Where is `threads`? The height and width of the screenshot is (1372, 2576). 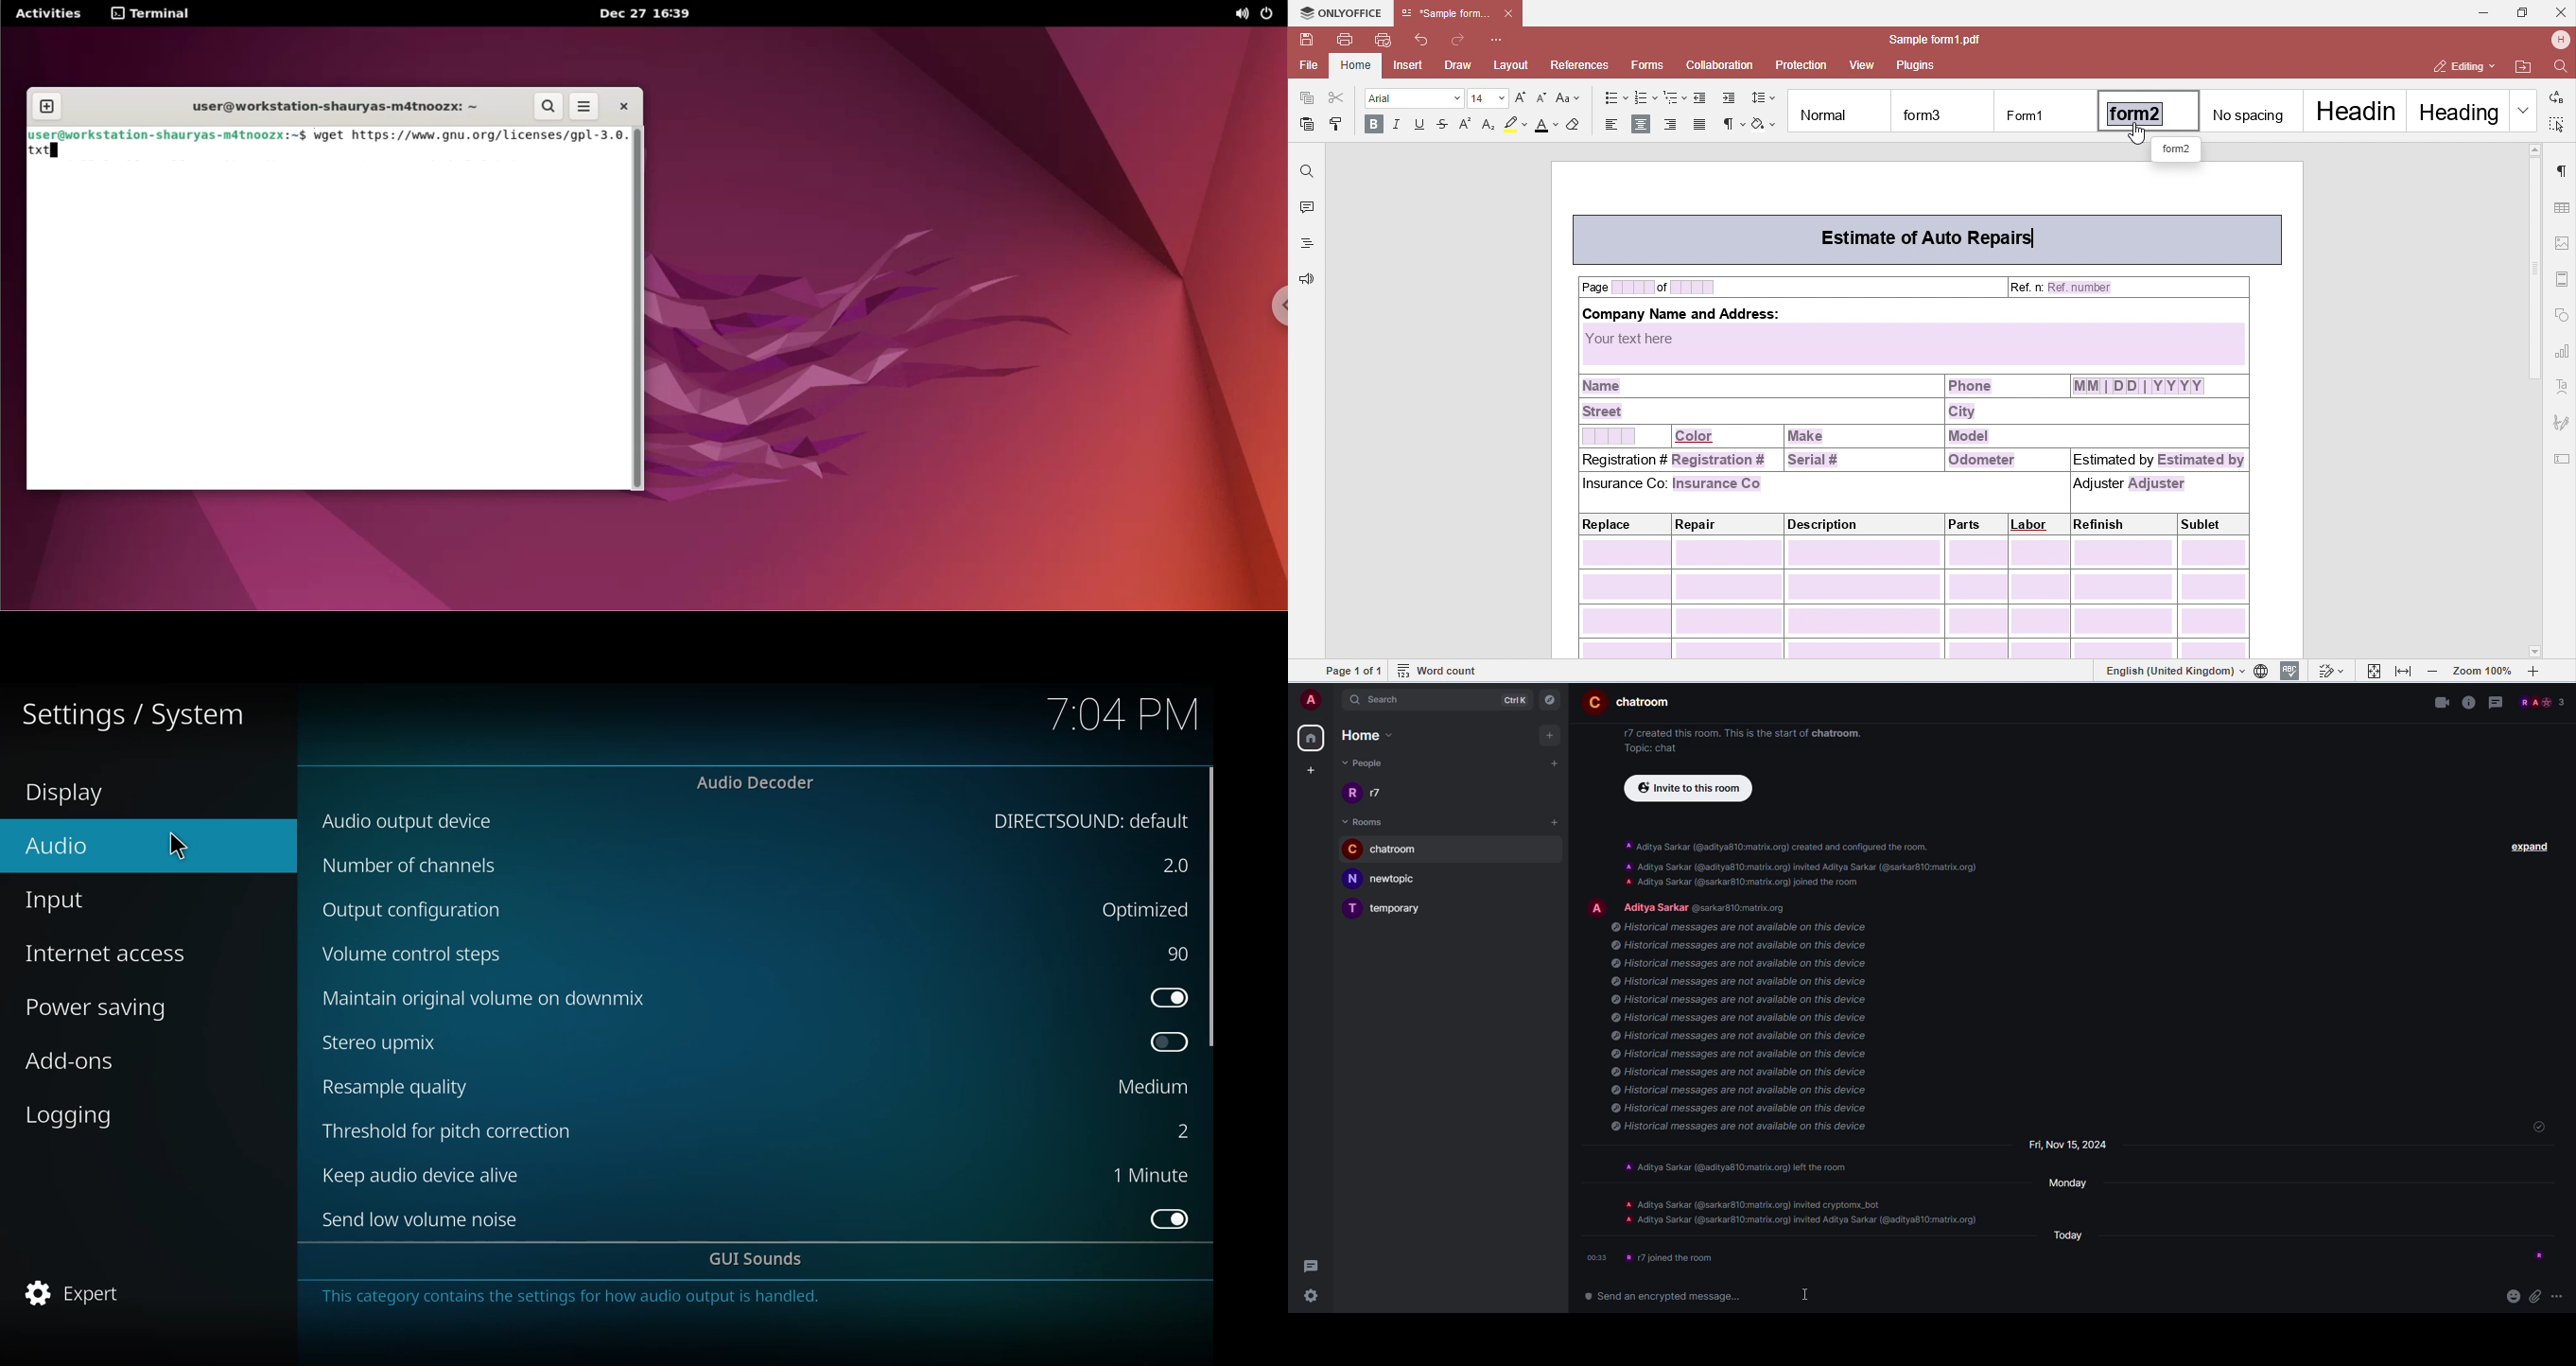 threads is located at coordinates (1310, 1266).